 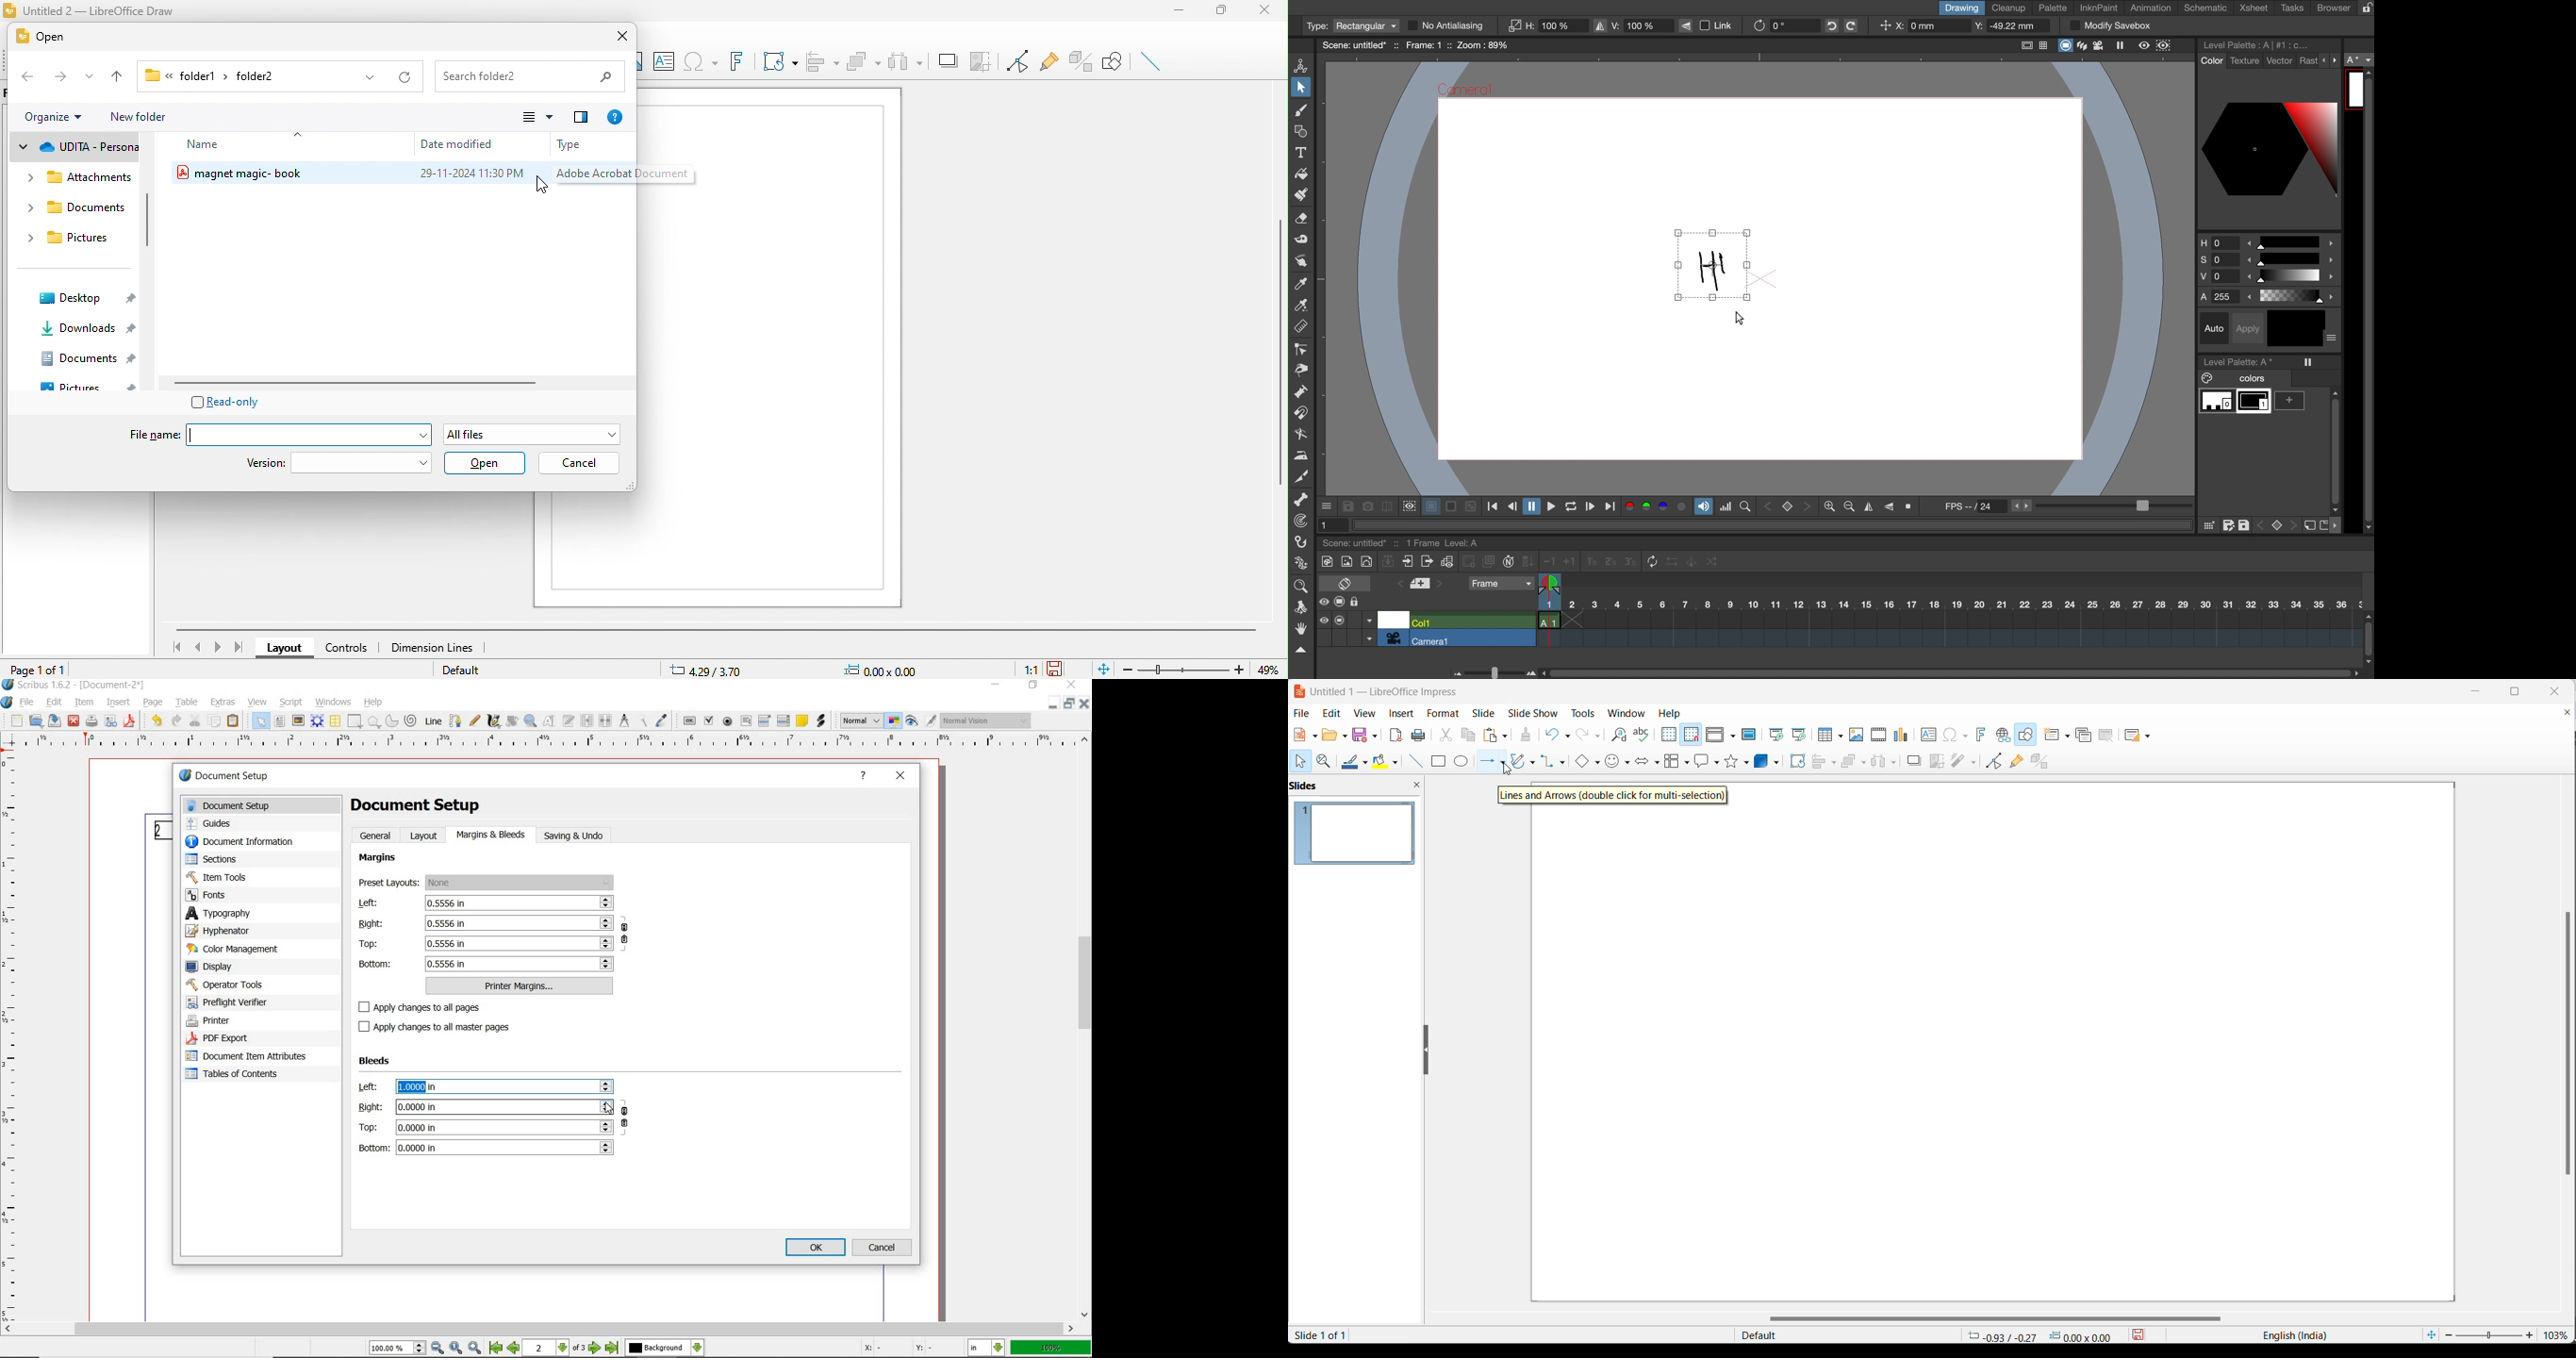 What do you see at coordinates (1946, 669) in the screenshot?
I see `horizontal scroll bar` at bounding box center [1946, 669].